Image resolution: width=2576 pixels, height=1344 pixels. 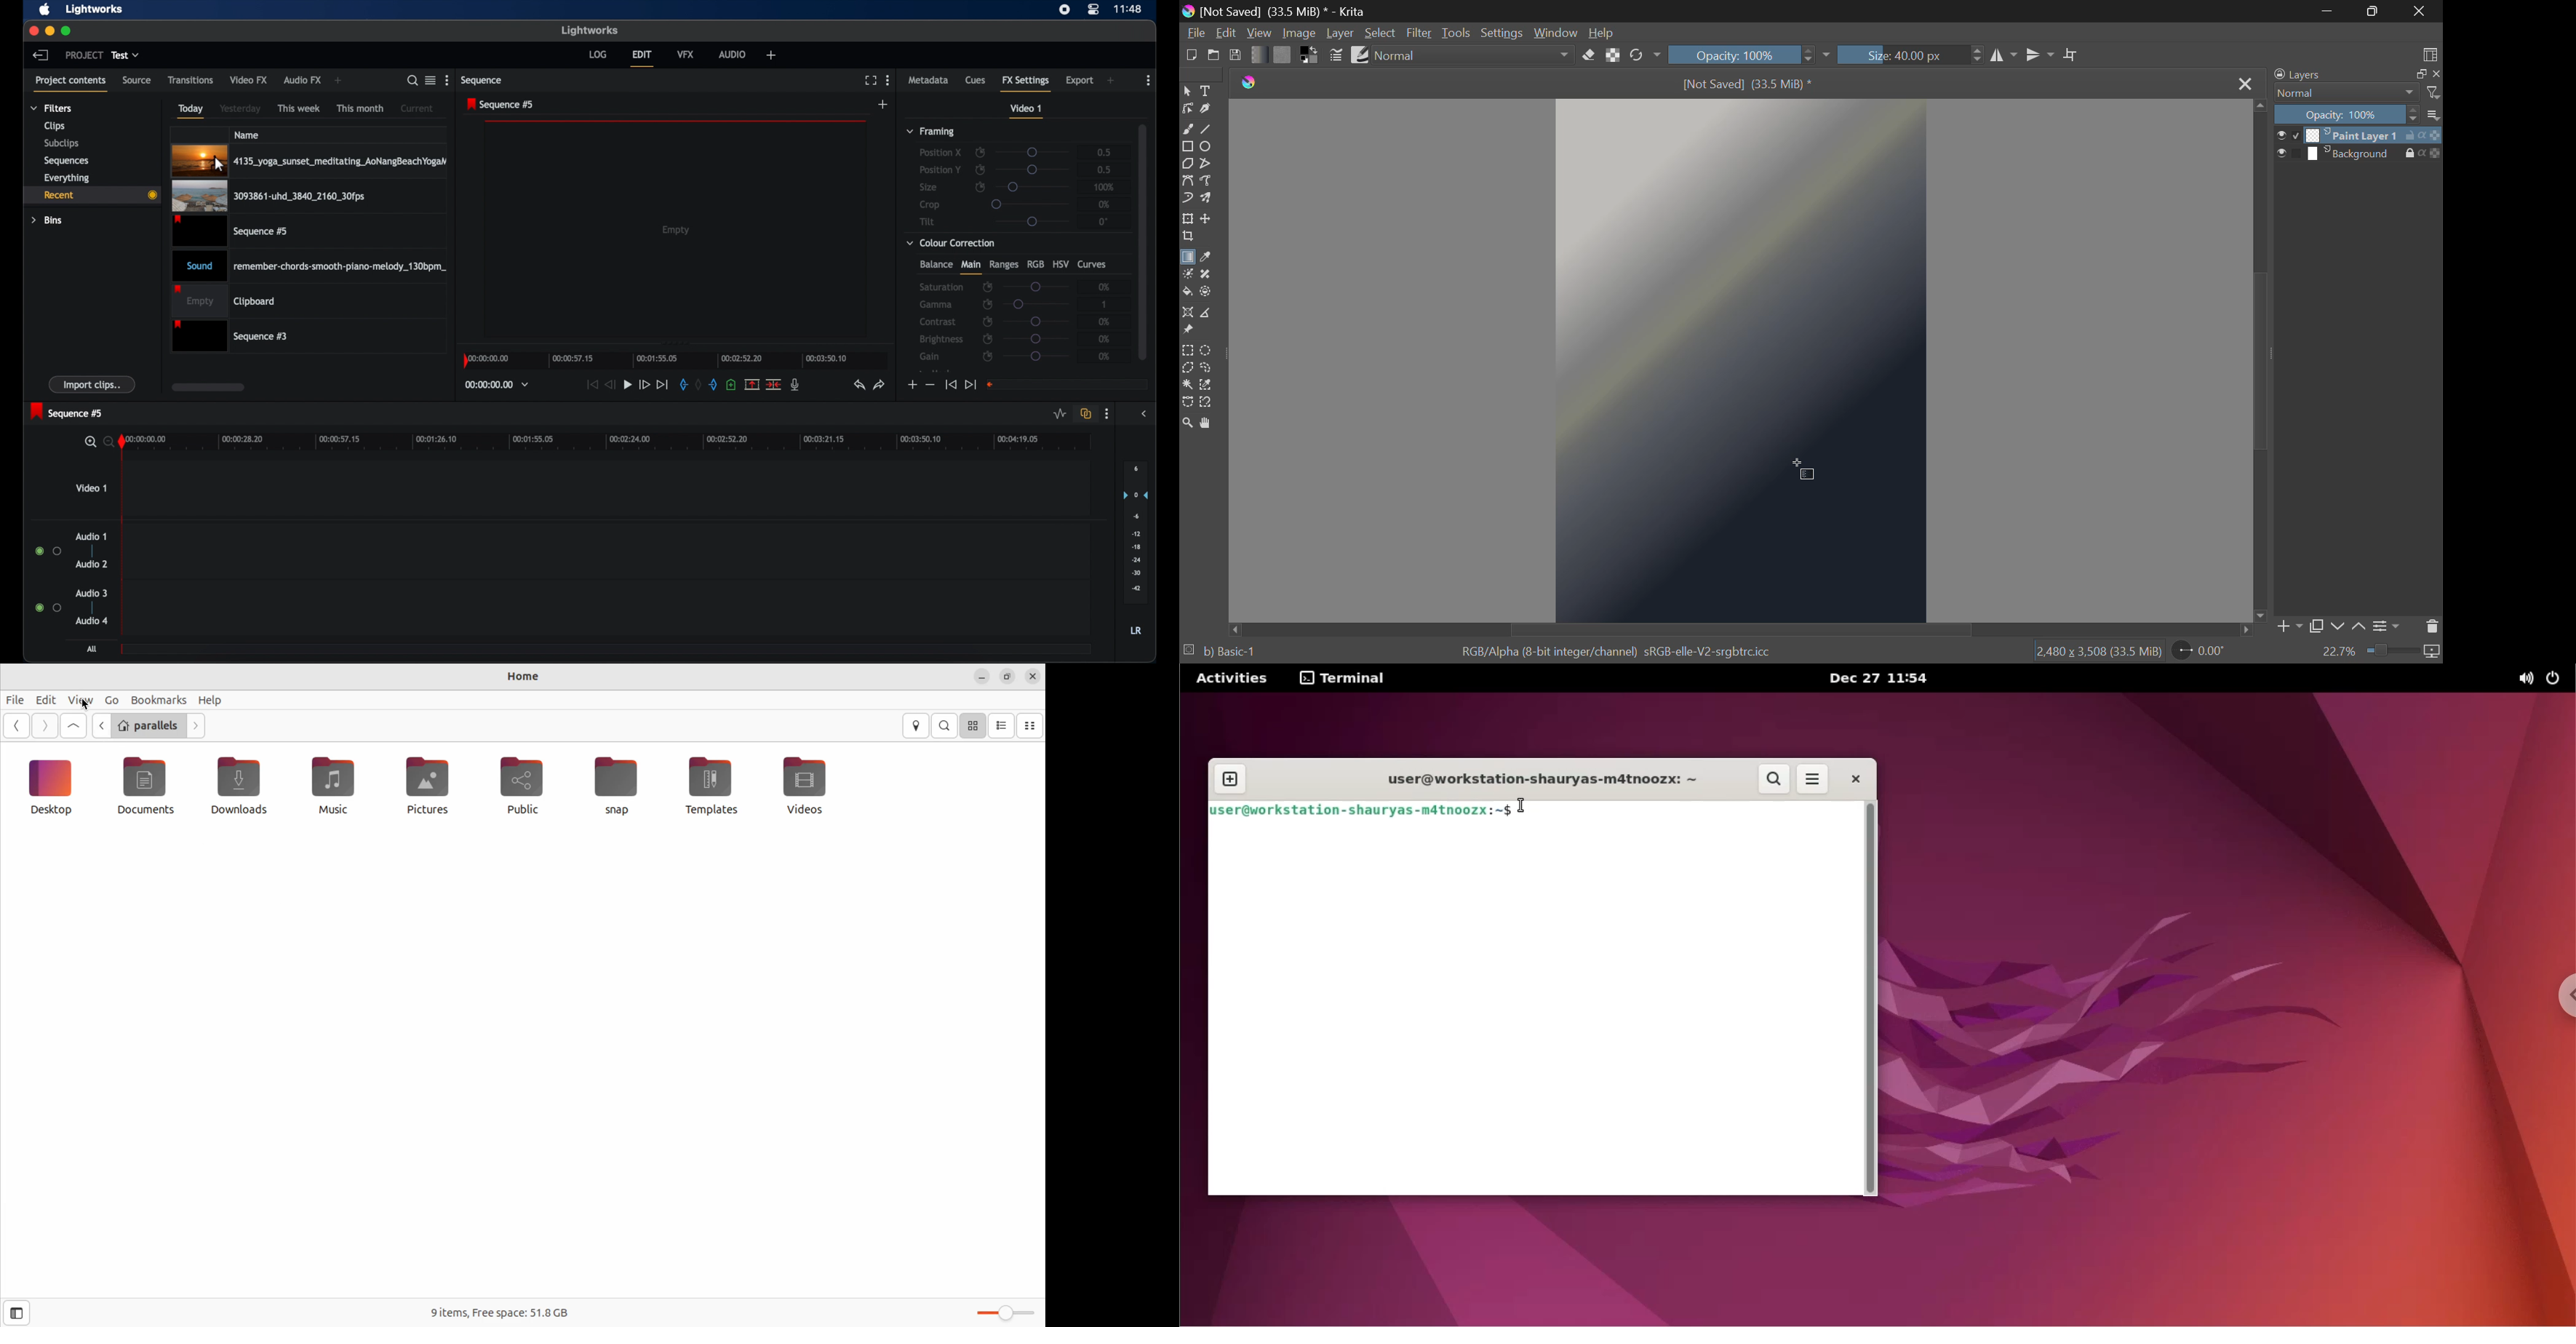 What do you see at coordinates (1213, 55) in the screenshot?
I see `Open` at bounding box center [1213, 55].